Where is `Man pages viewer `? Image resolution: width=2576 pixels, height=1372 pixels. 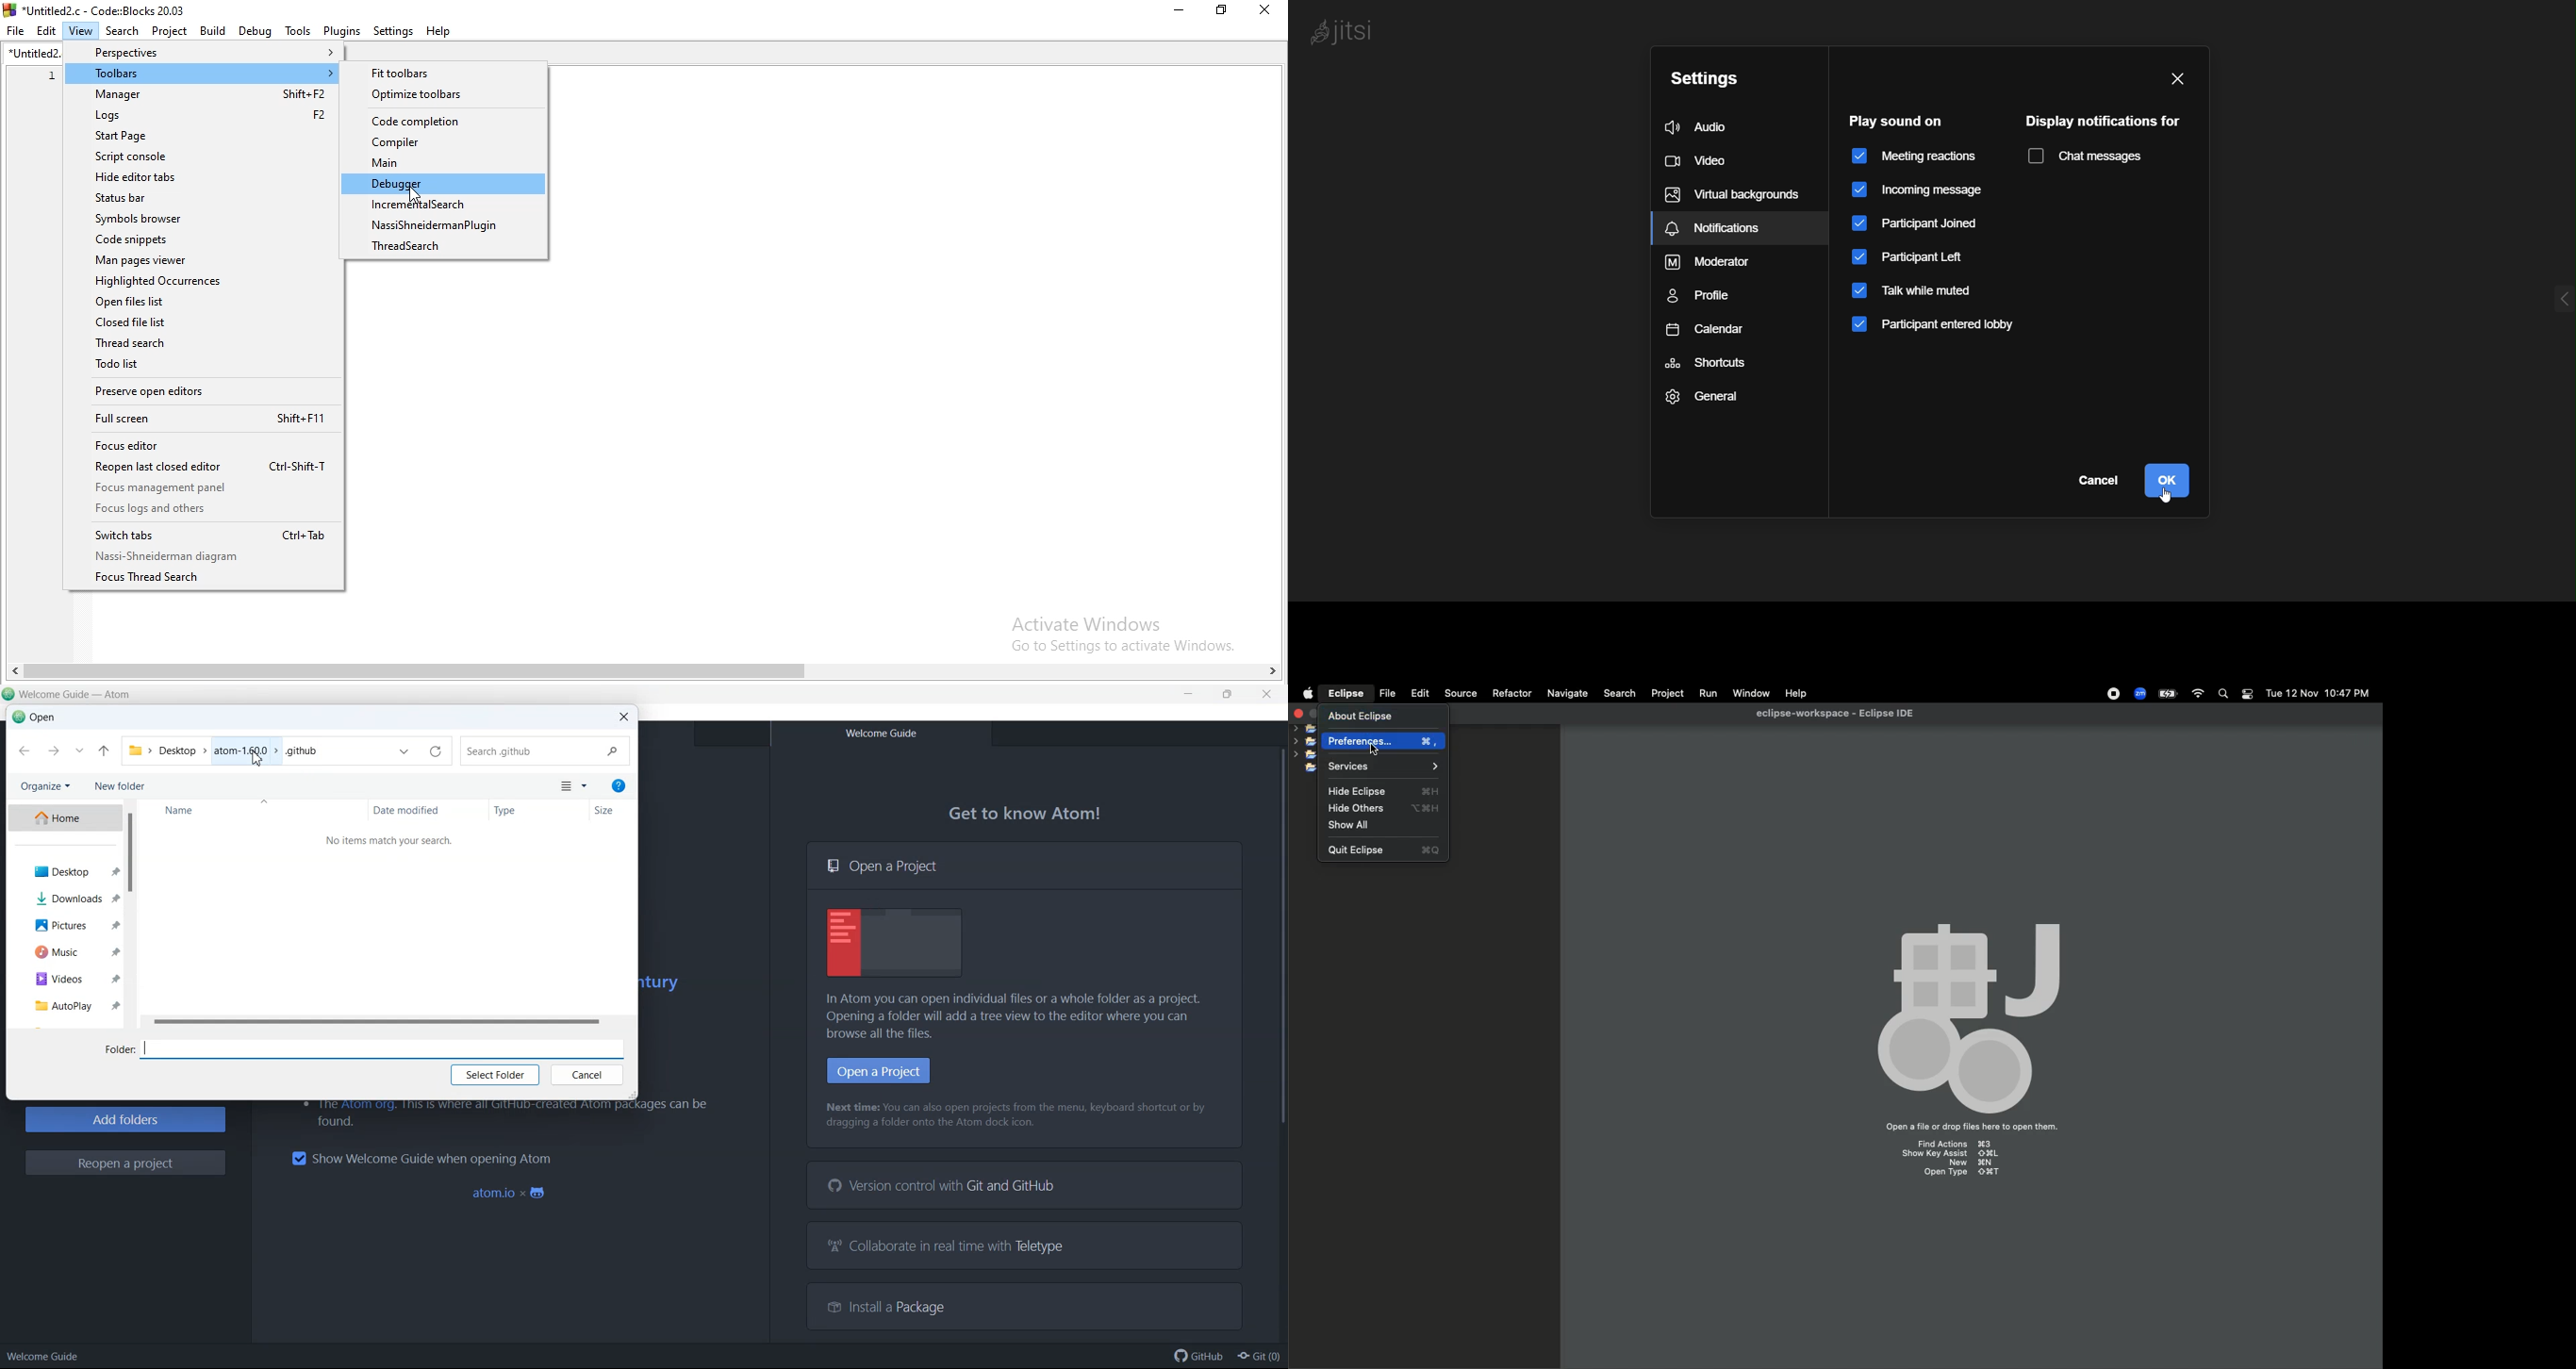 Man pages viewer  is located at coordinates (199, 262).